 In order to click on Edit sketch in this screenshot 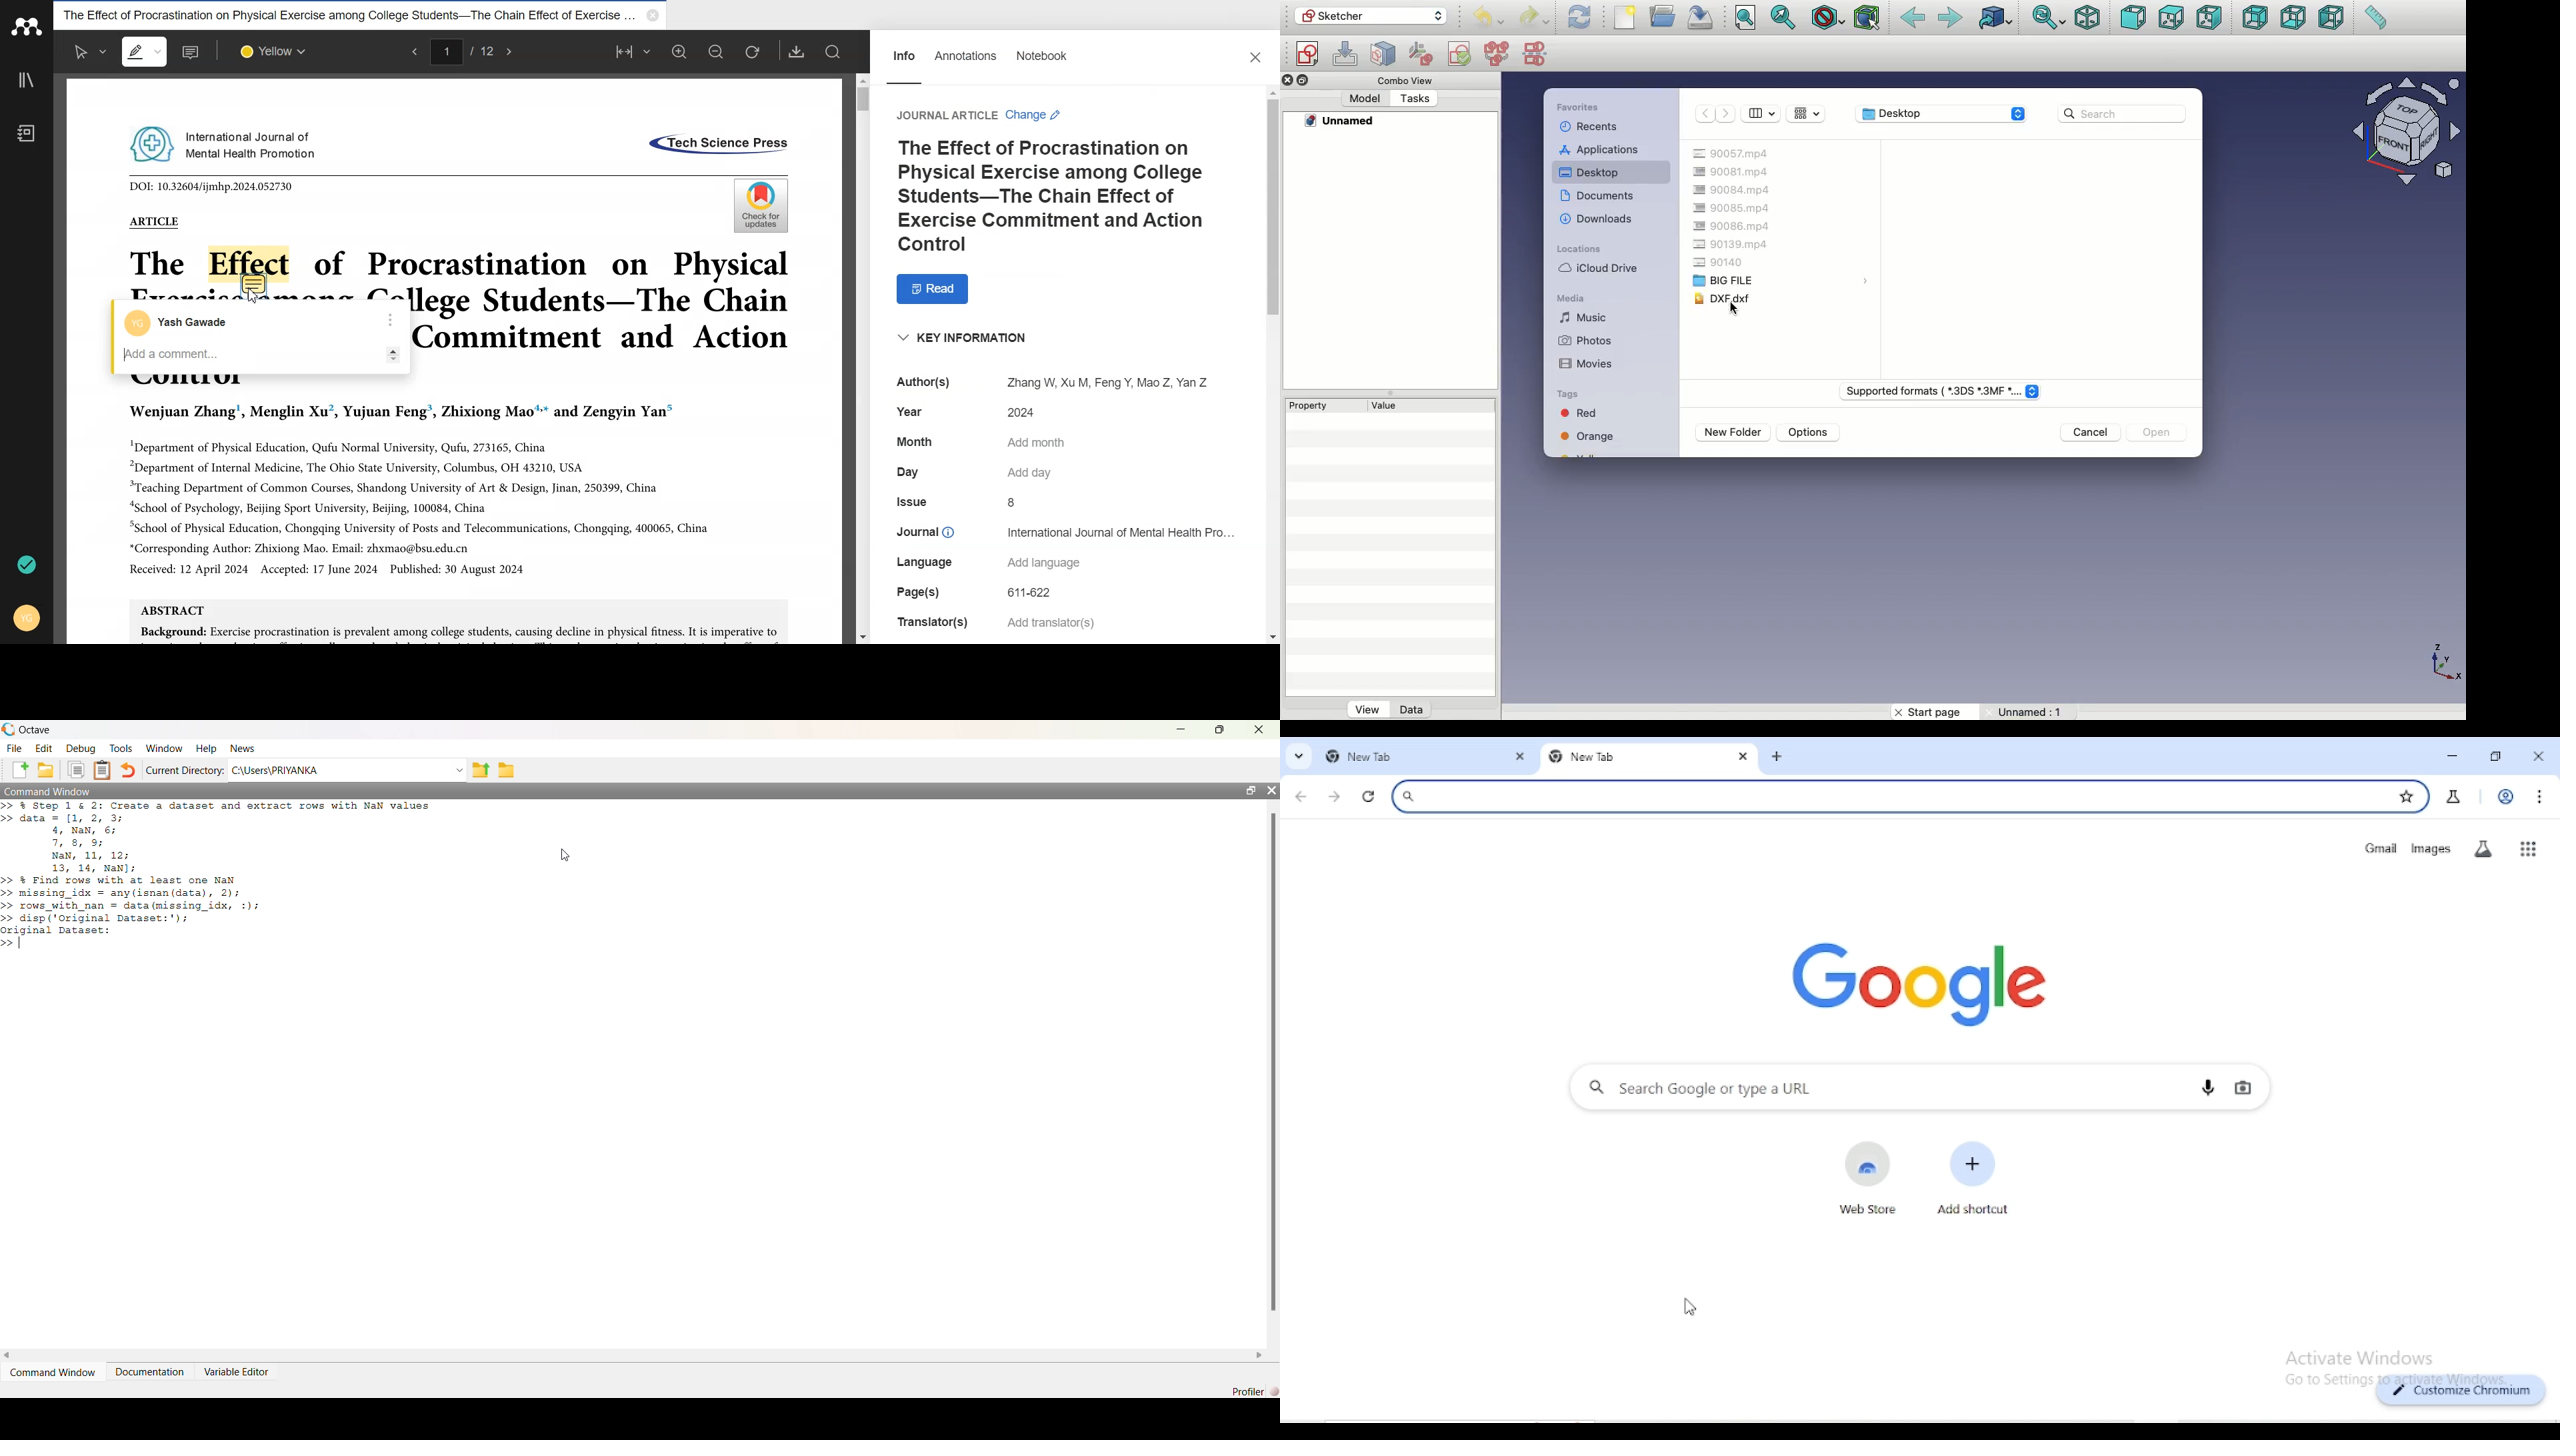, I will do `click(1346, 52)`.